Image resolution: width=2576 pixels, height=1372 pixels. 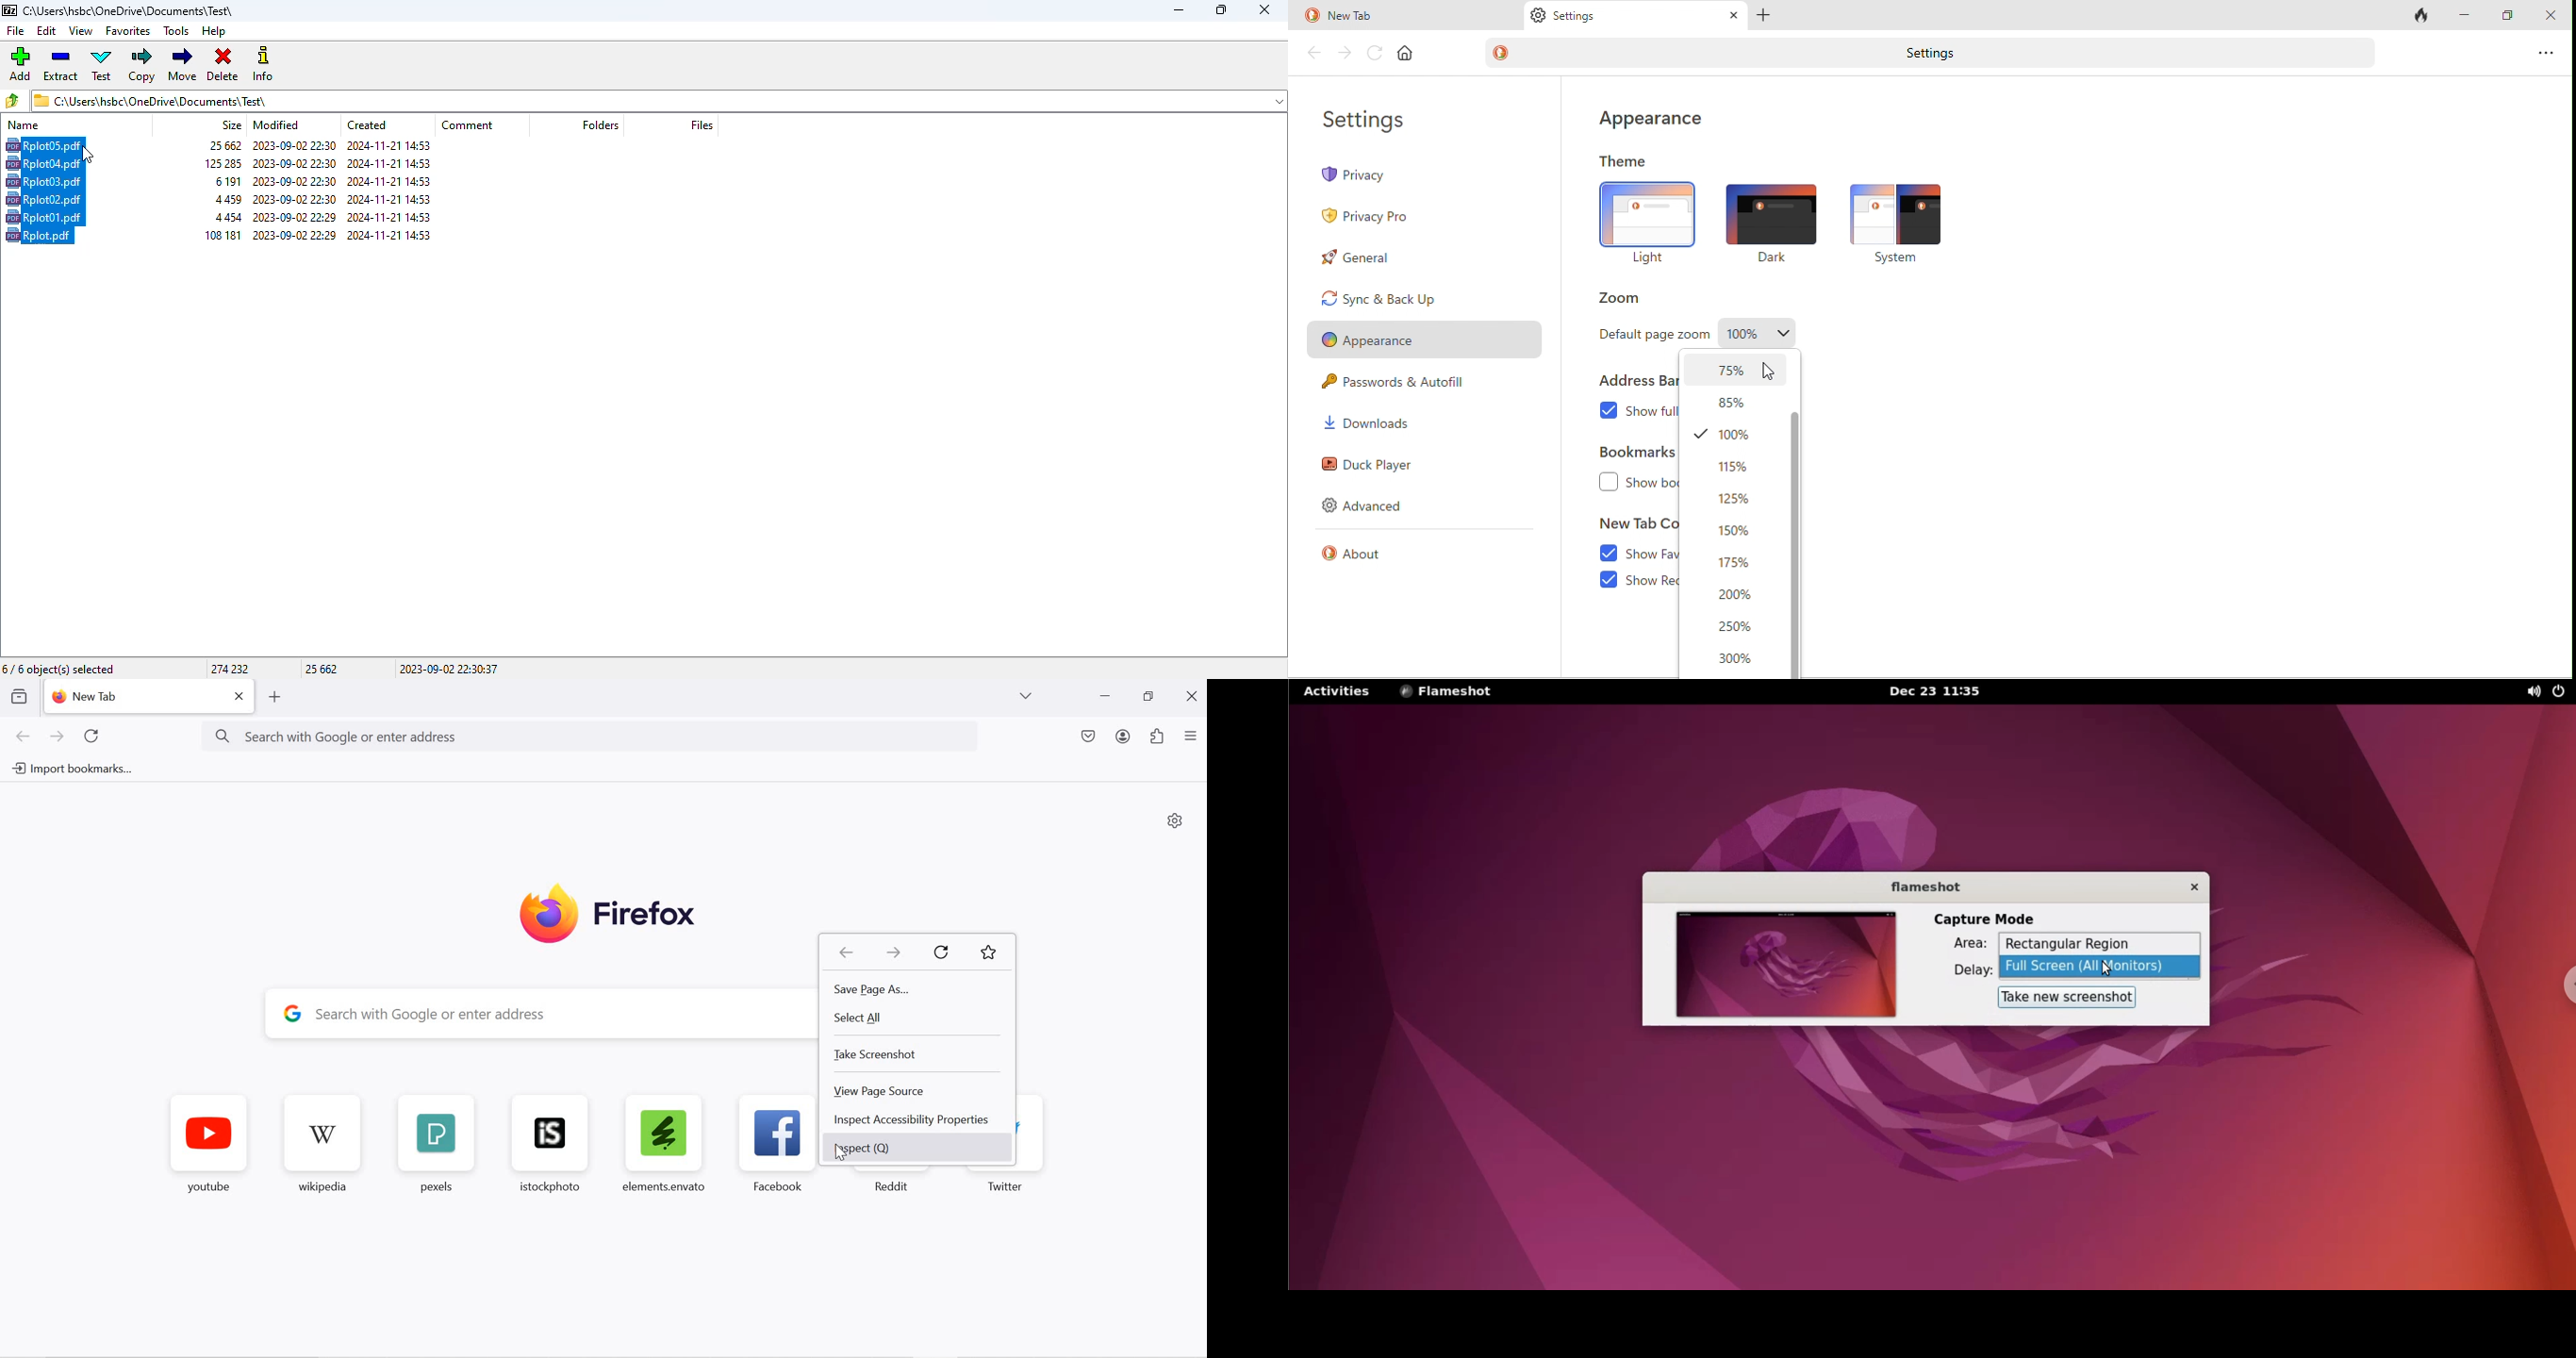 What do you see at coordinates (1653, 578) in the screenshot?
I see `show recent activity` at bounding box center [1653, 578].